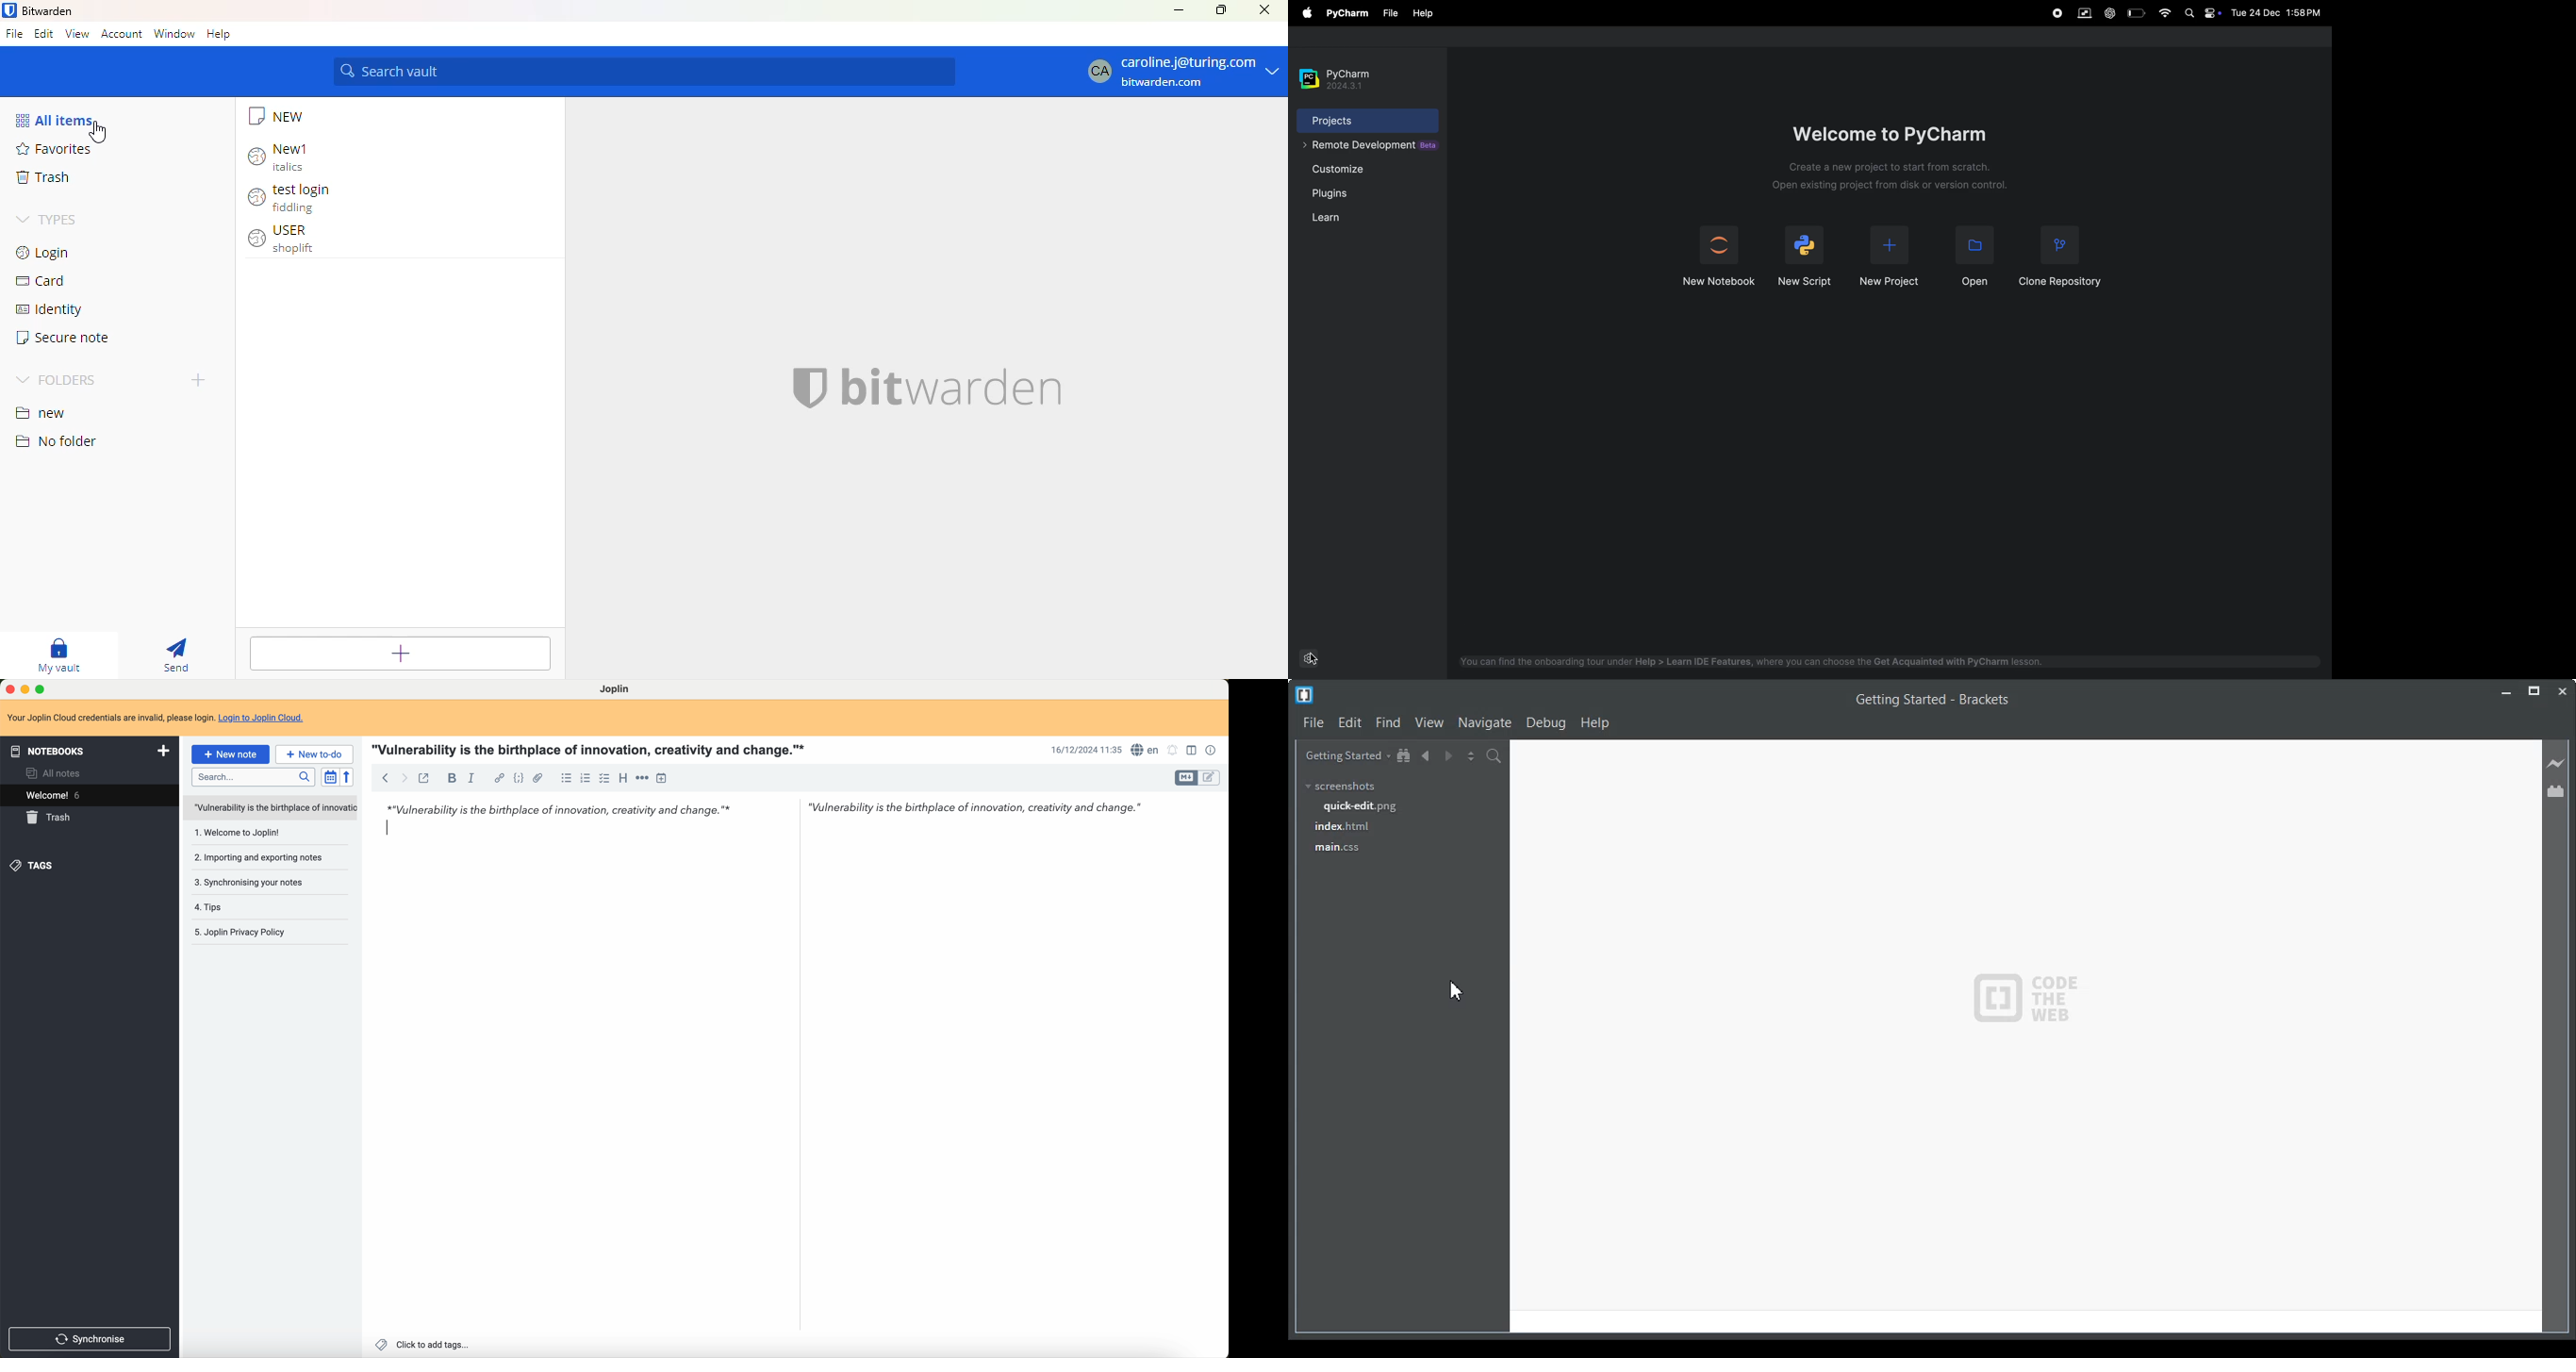  What do you see at coordinates (498, 777) in the screenshot?
I see `hyperlink` at bounding box center [498, 777].